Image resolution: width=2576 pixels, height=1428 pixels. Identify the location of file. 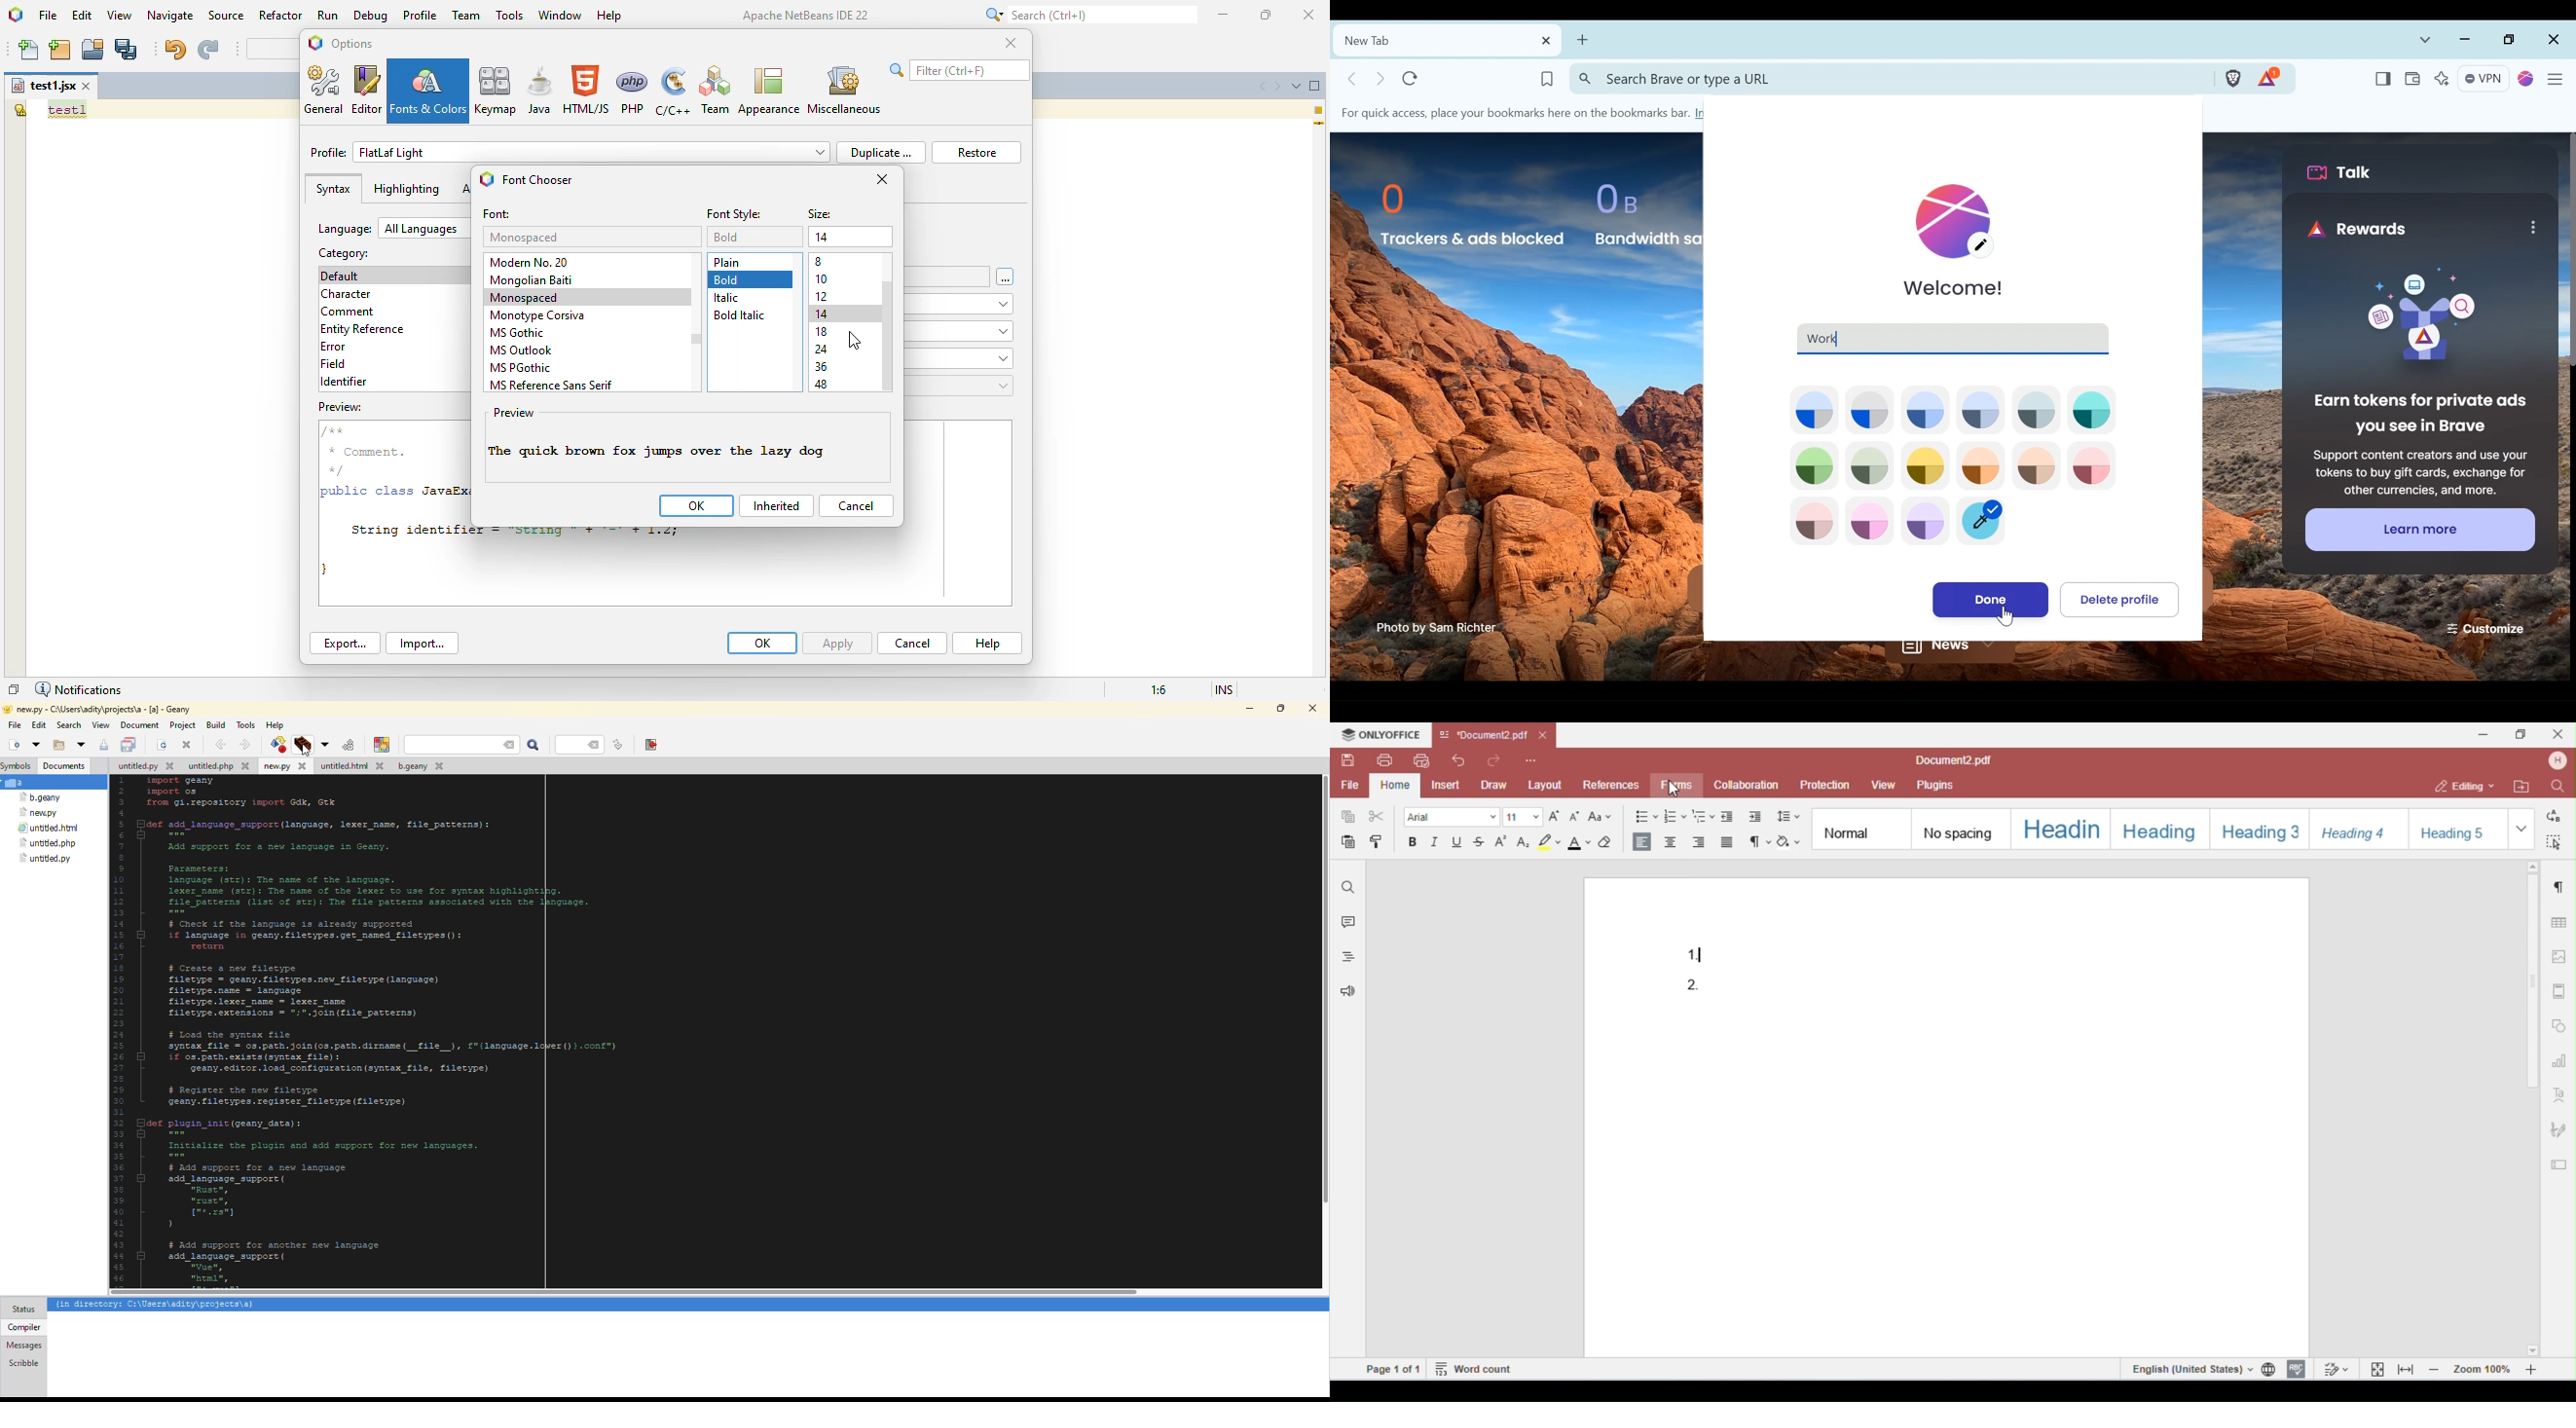
(143, 766).